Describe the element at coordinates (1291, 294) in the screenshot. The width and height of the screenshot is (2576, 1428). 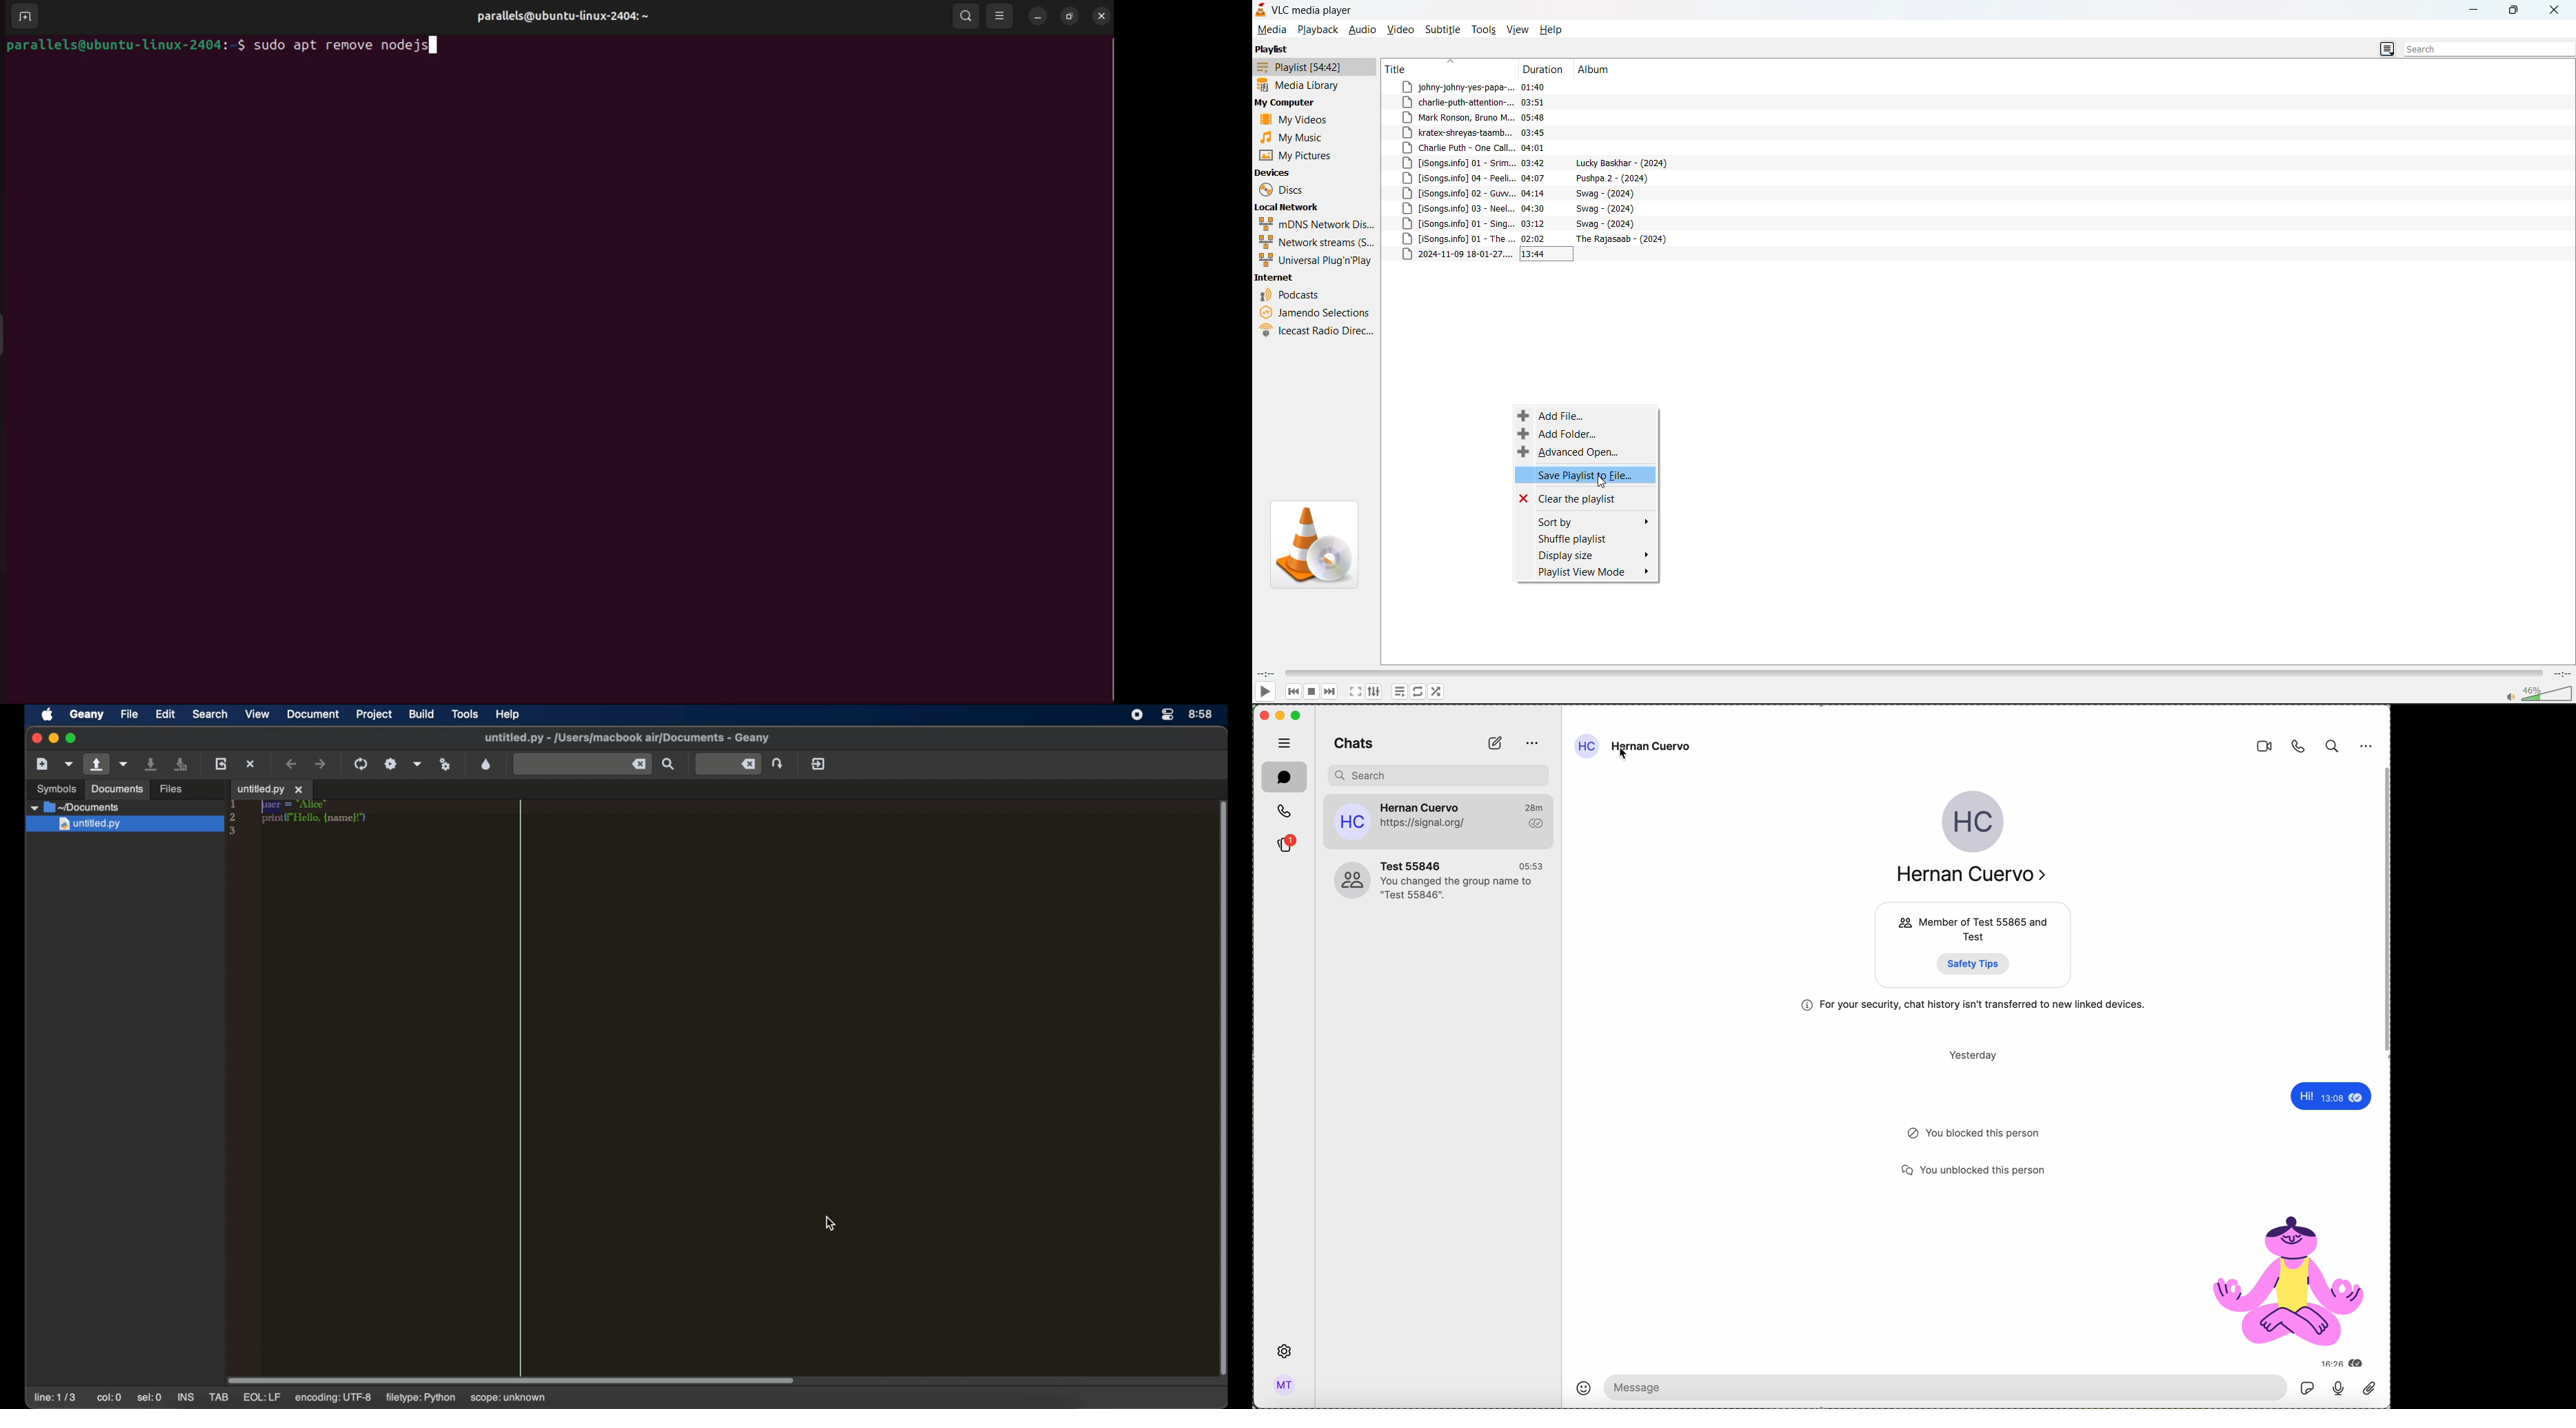
I see `podcasts` at that location.